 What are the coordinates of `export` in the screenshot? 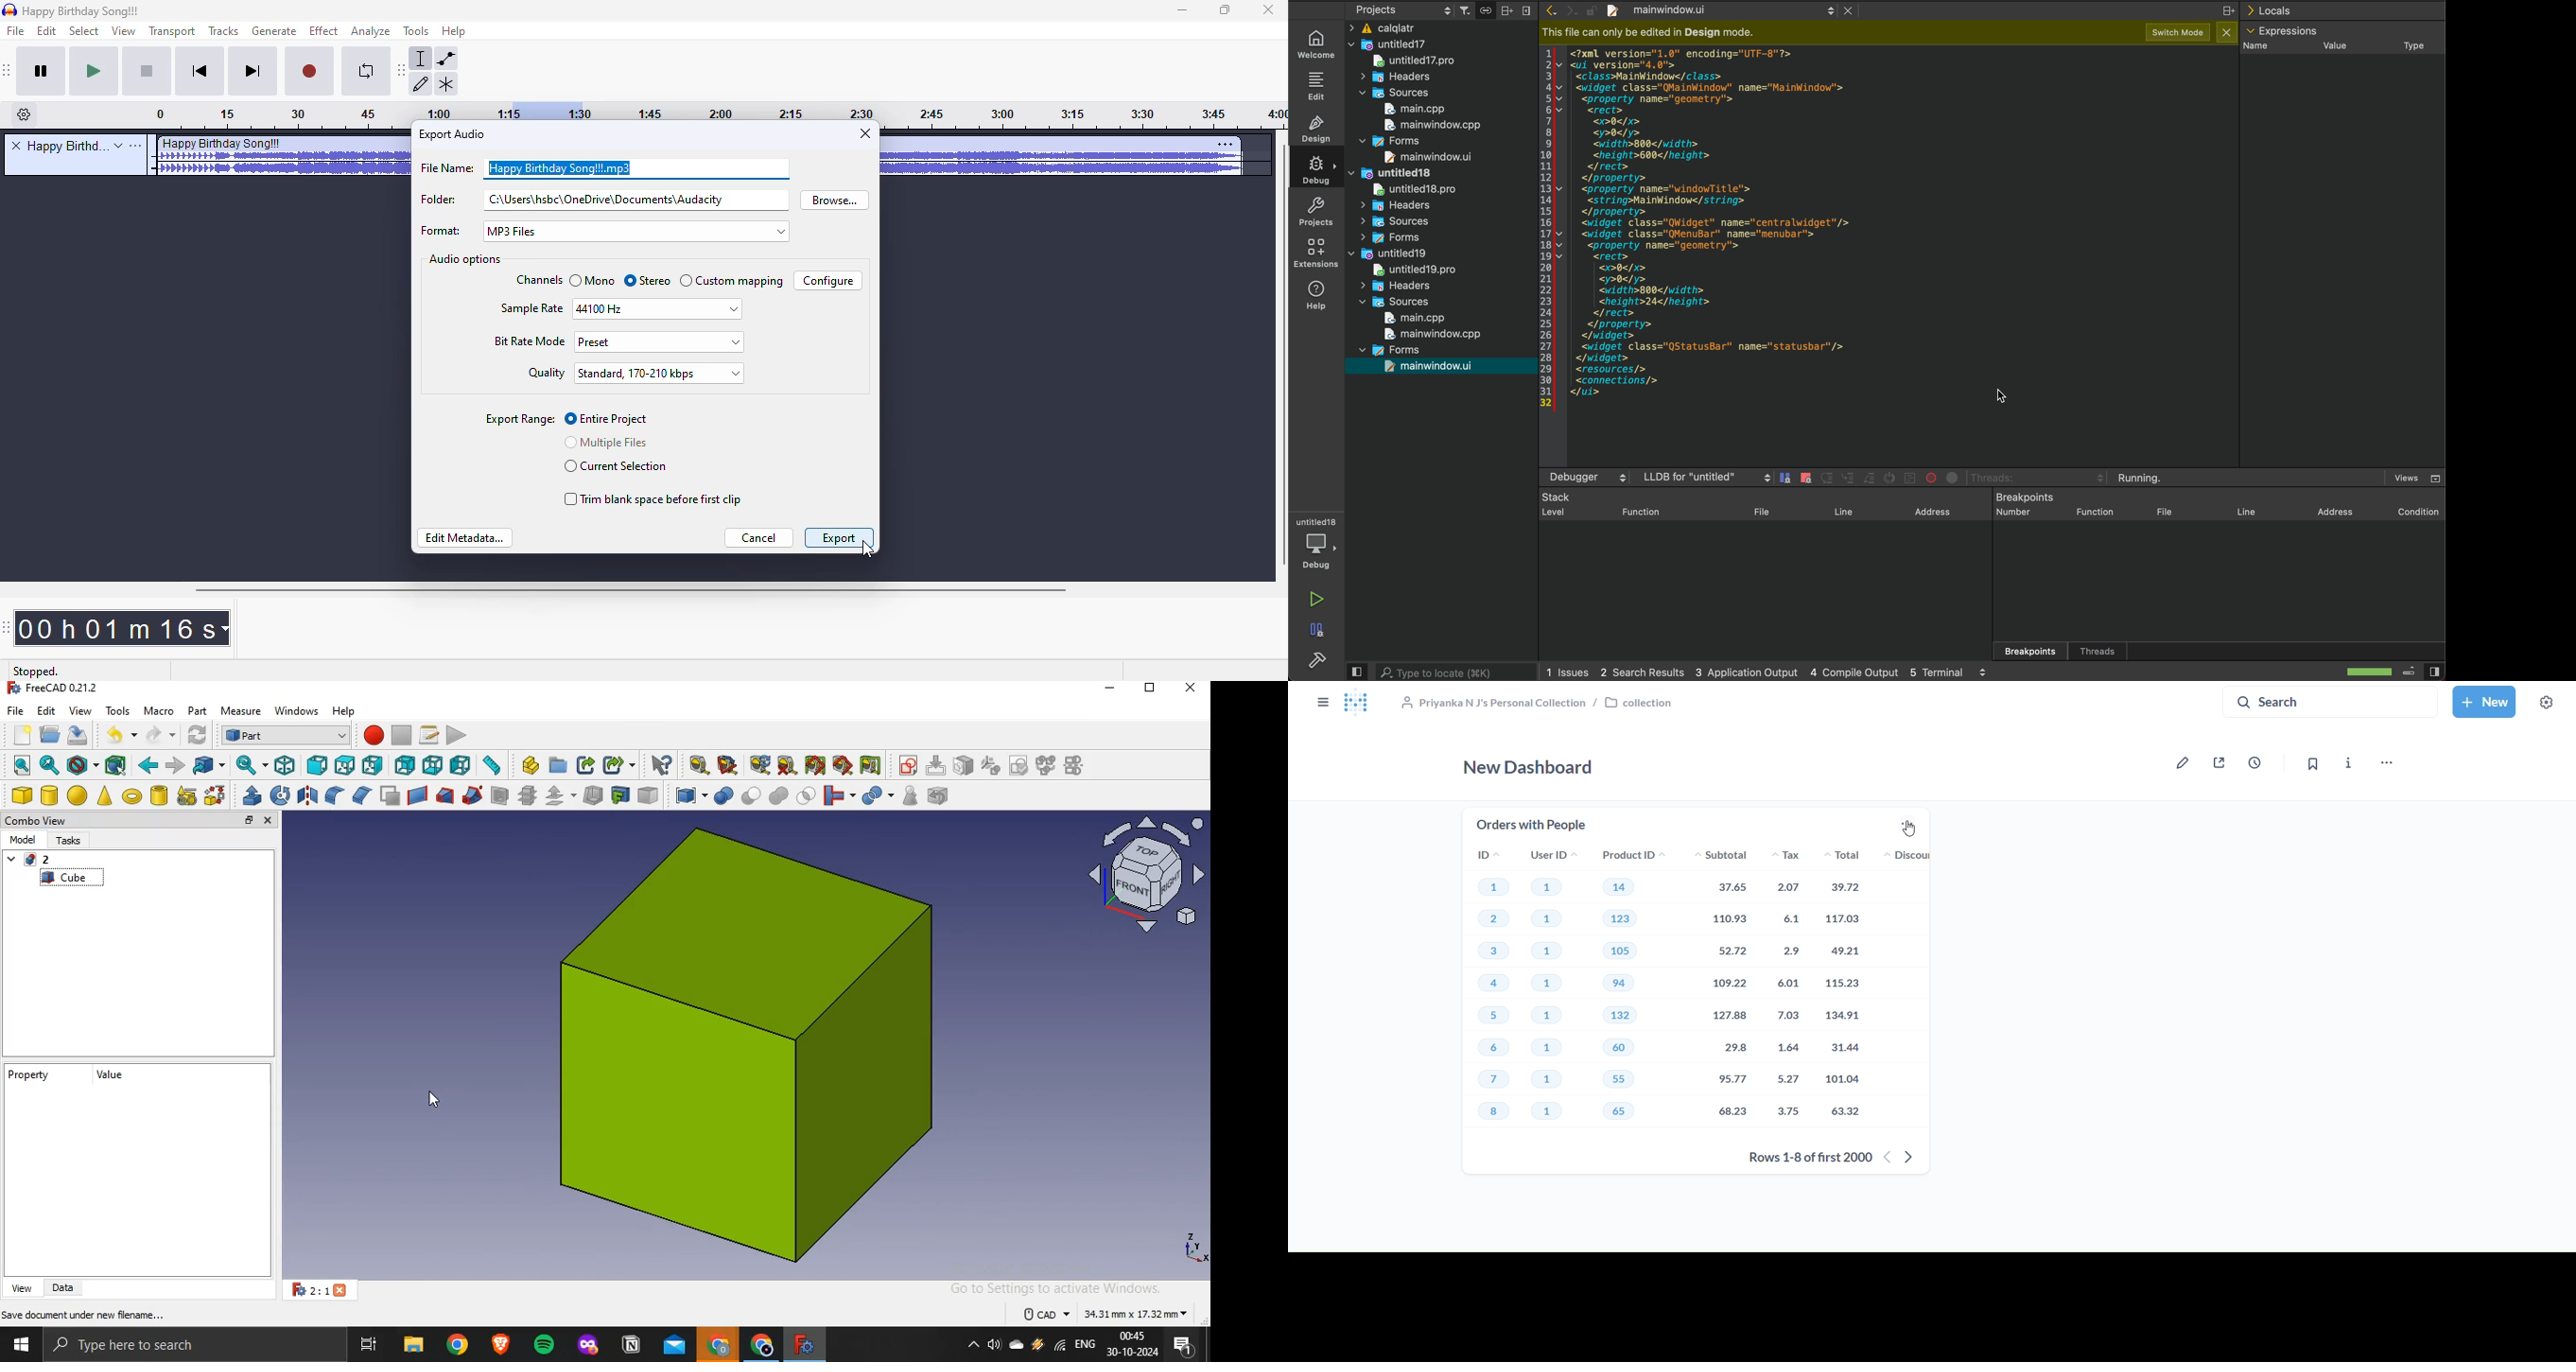 It's located at (841, 537).